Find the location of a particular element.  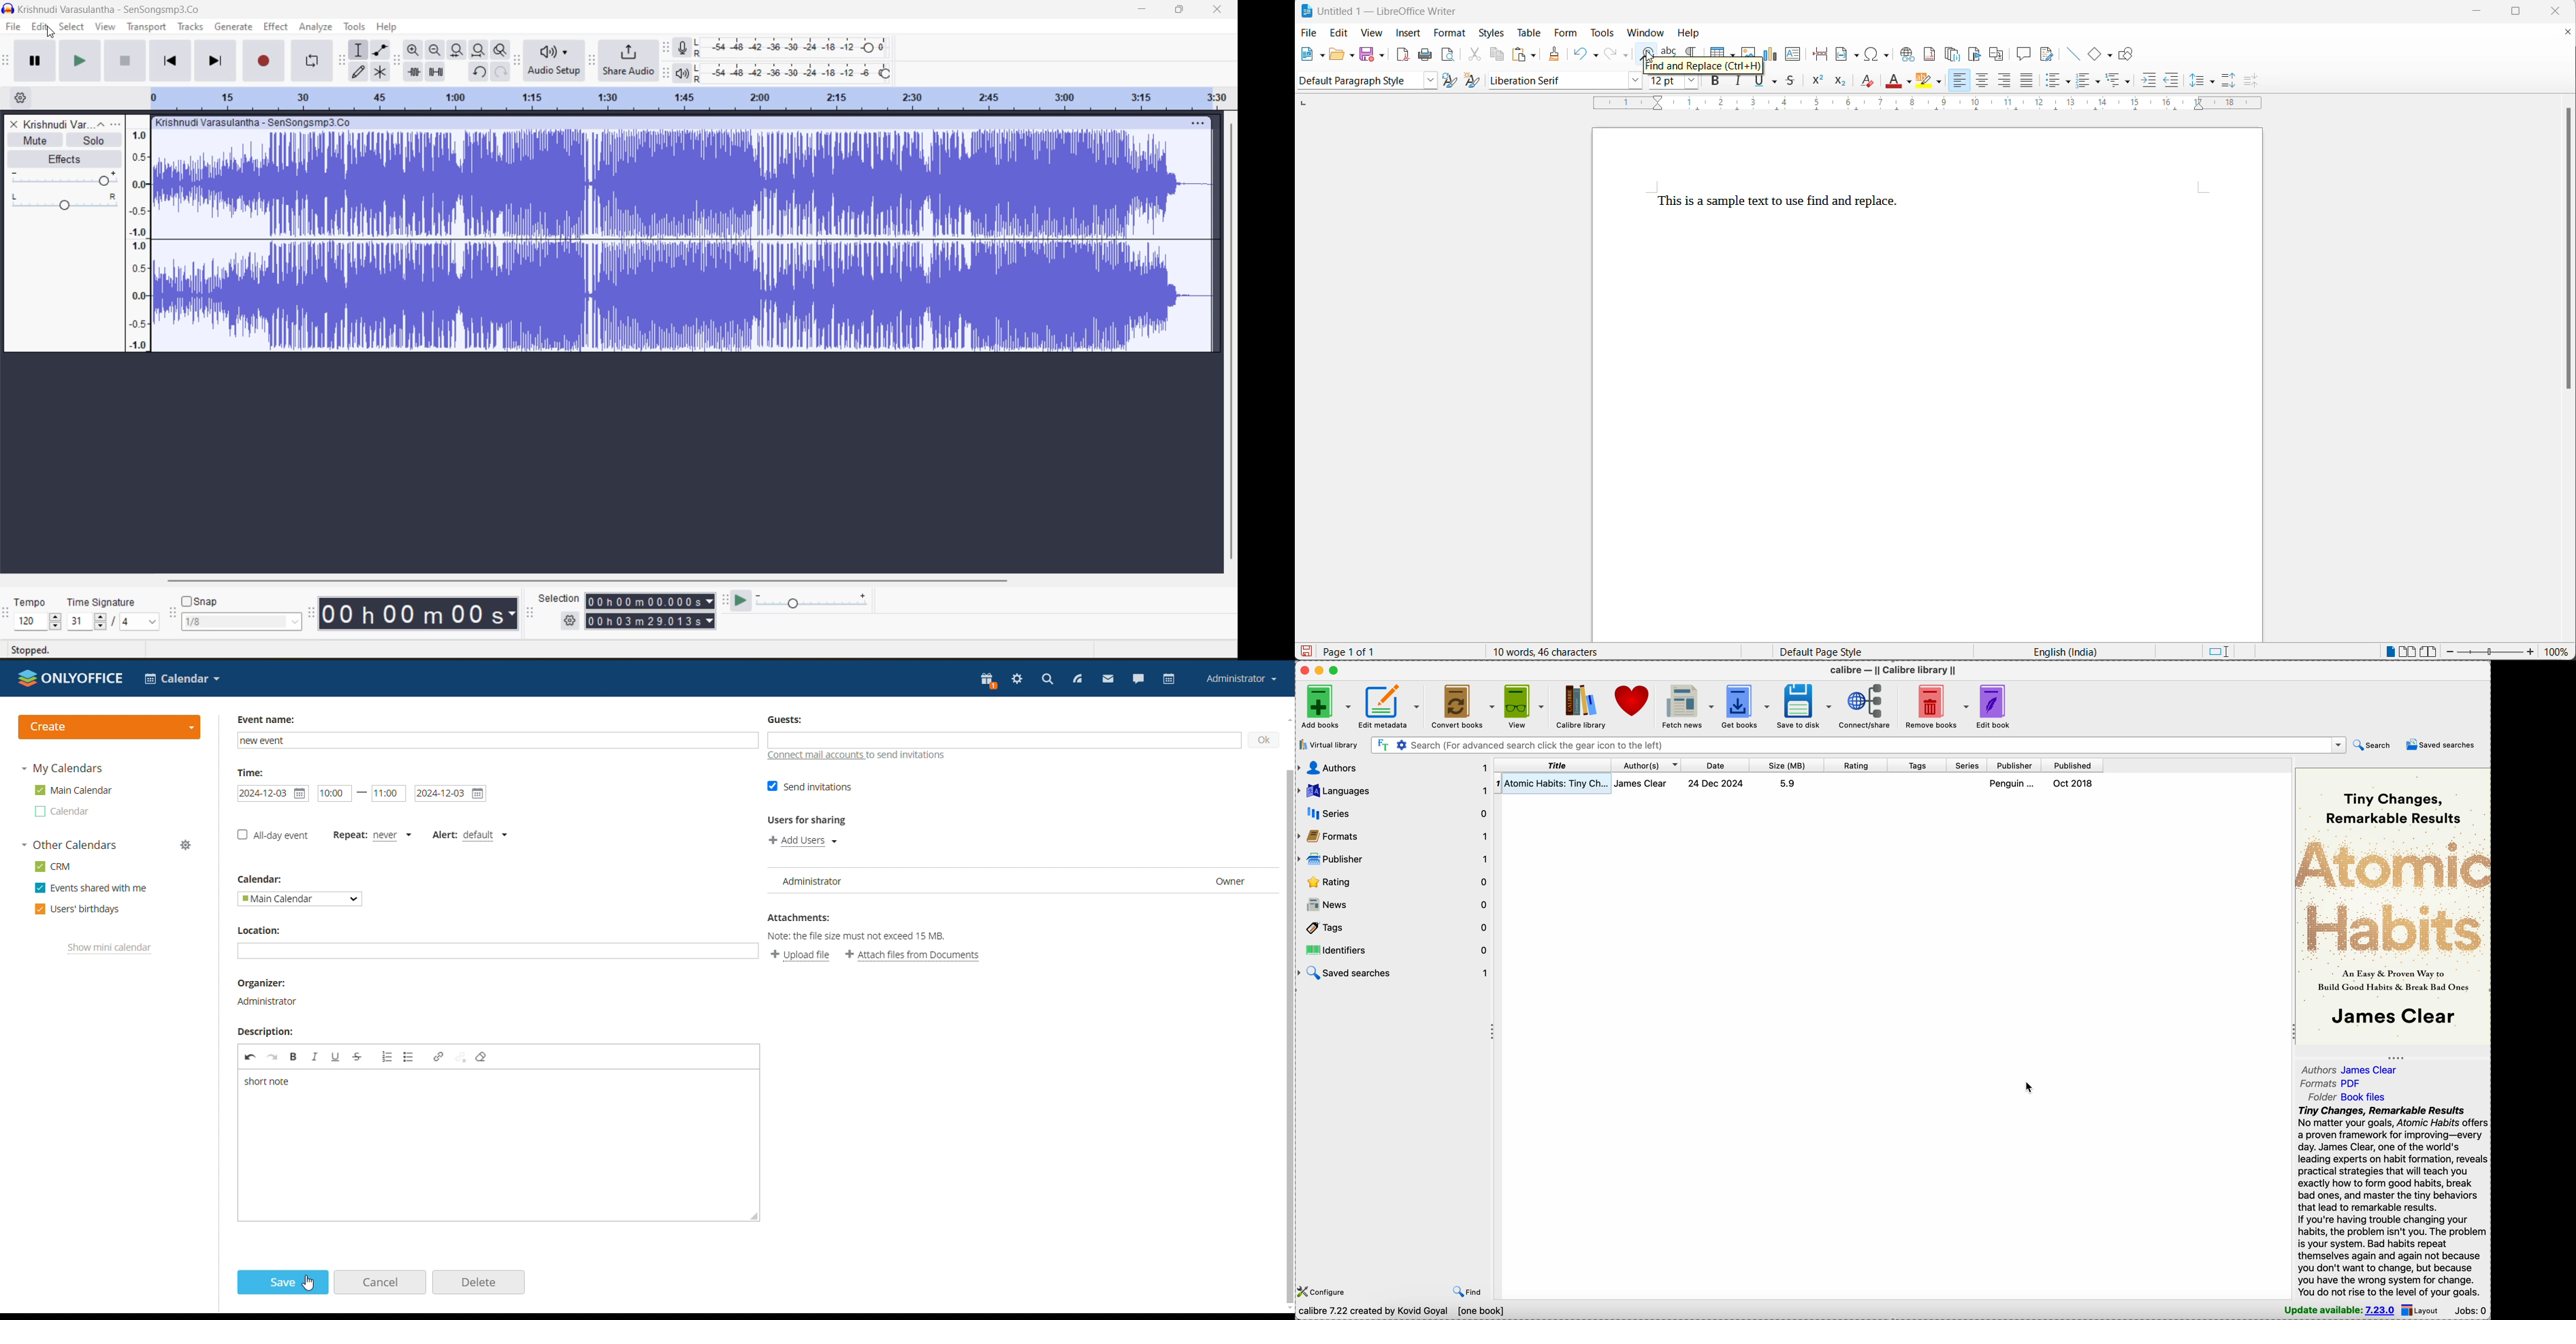

multipage view is located at coordinates (2407, 651).